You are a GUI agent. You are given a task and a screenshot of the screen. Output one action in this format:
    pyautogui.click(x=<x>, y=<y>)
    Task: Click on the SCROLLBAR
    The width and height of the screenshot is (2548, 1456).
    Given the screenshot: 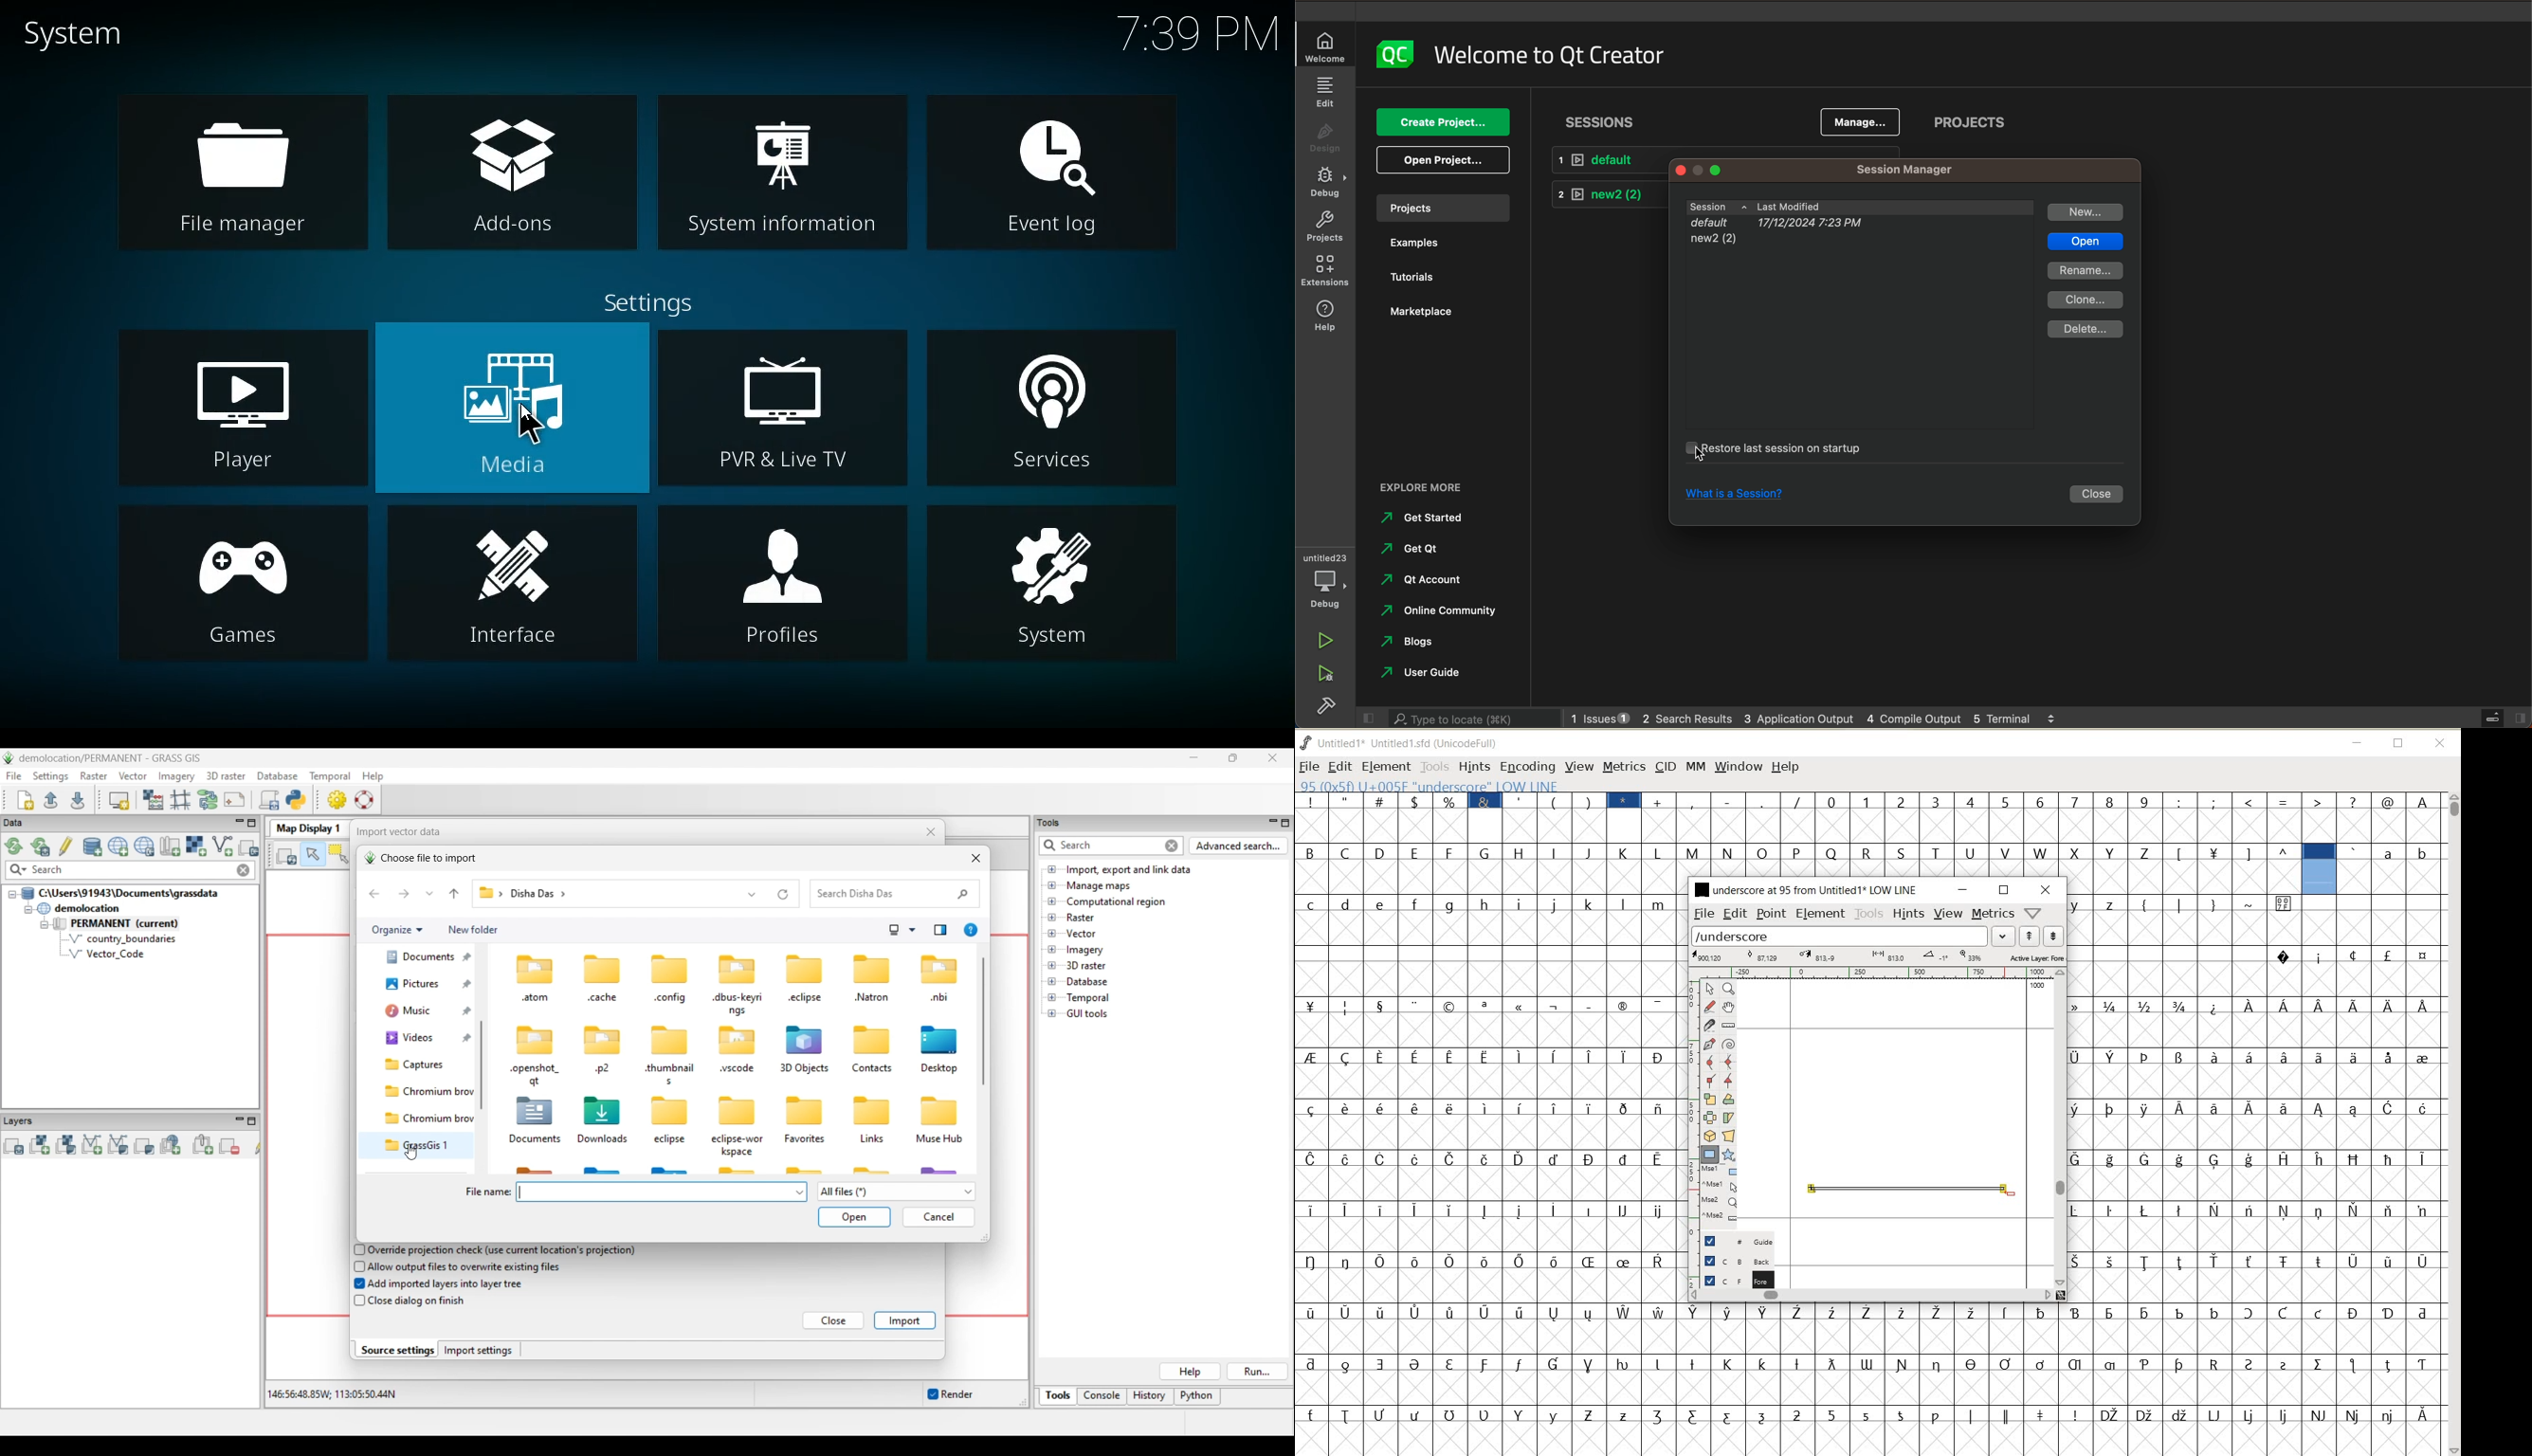 What is the action you would take?
    pyautogui.click(x=2453, y=1124)
    